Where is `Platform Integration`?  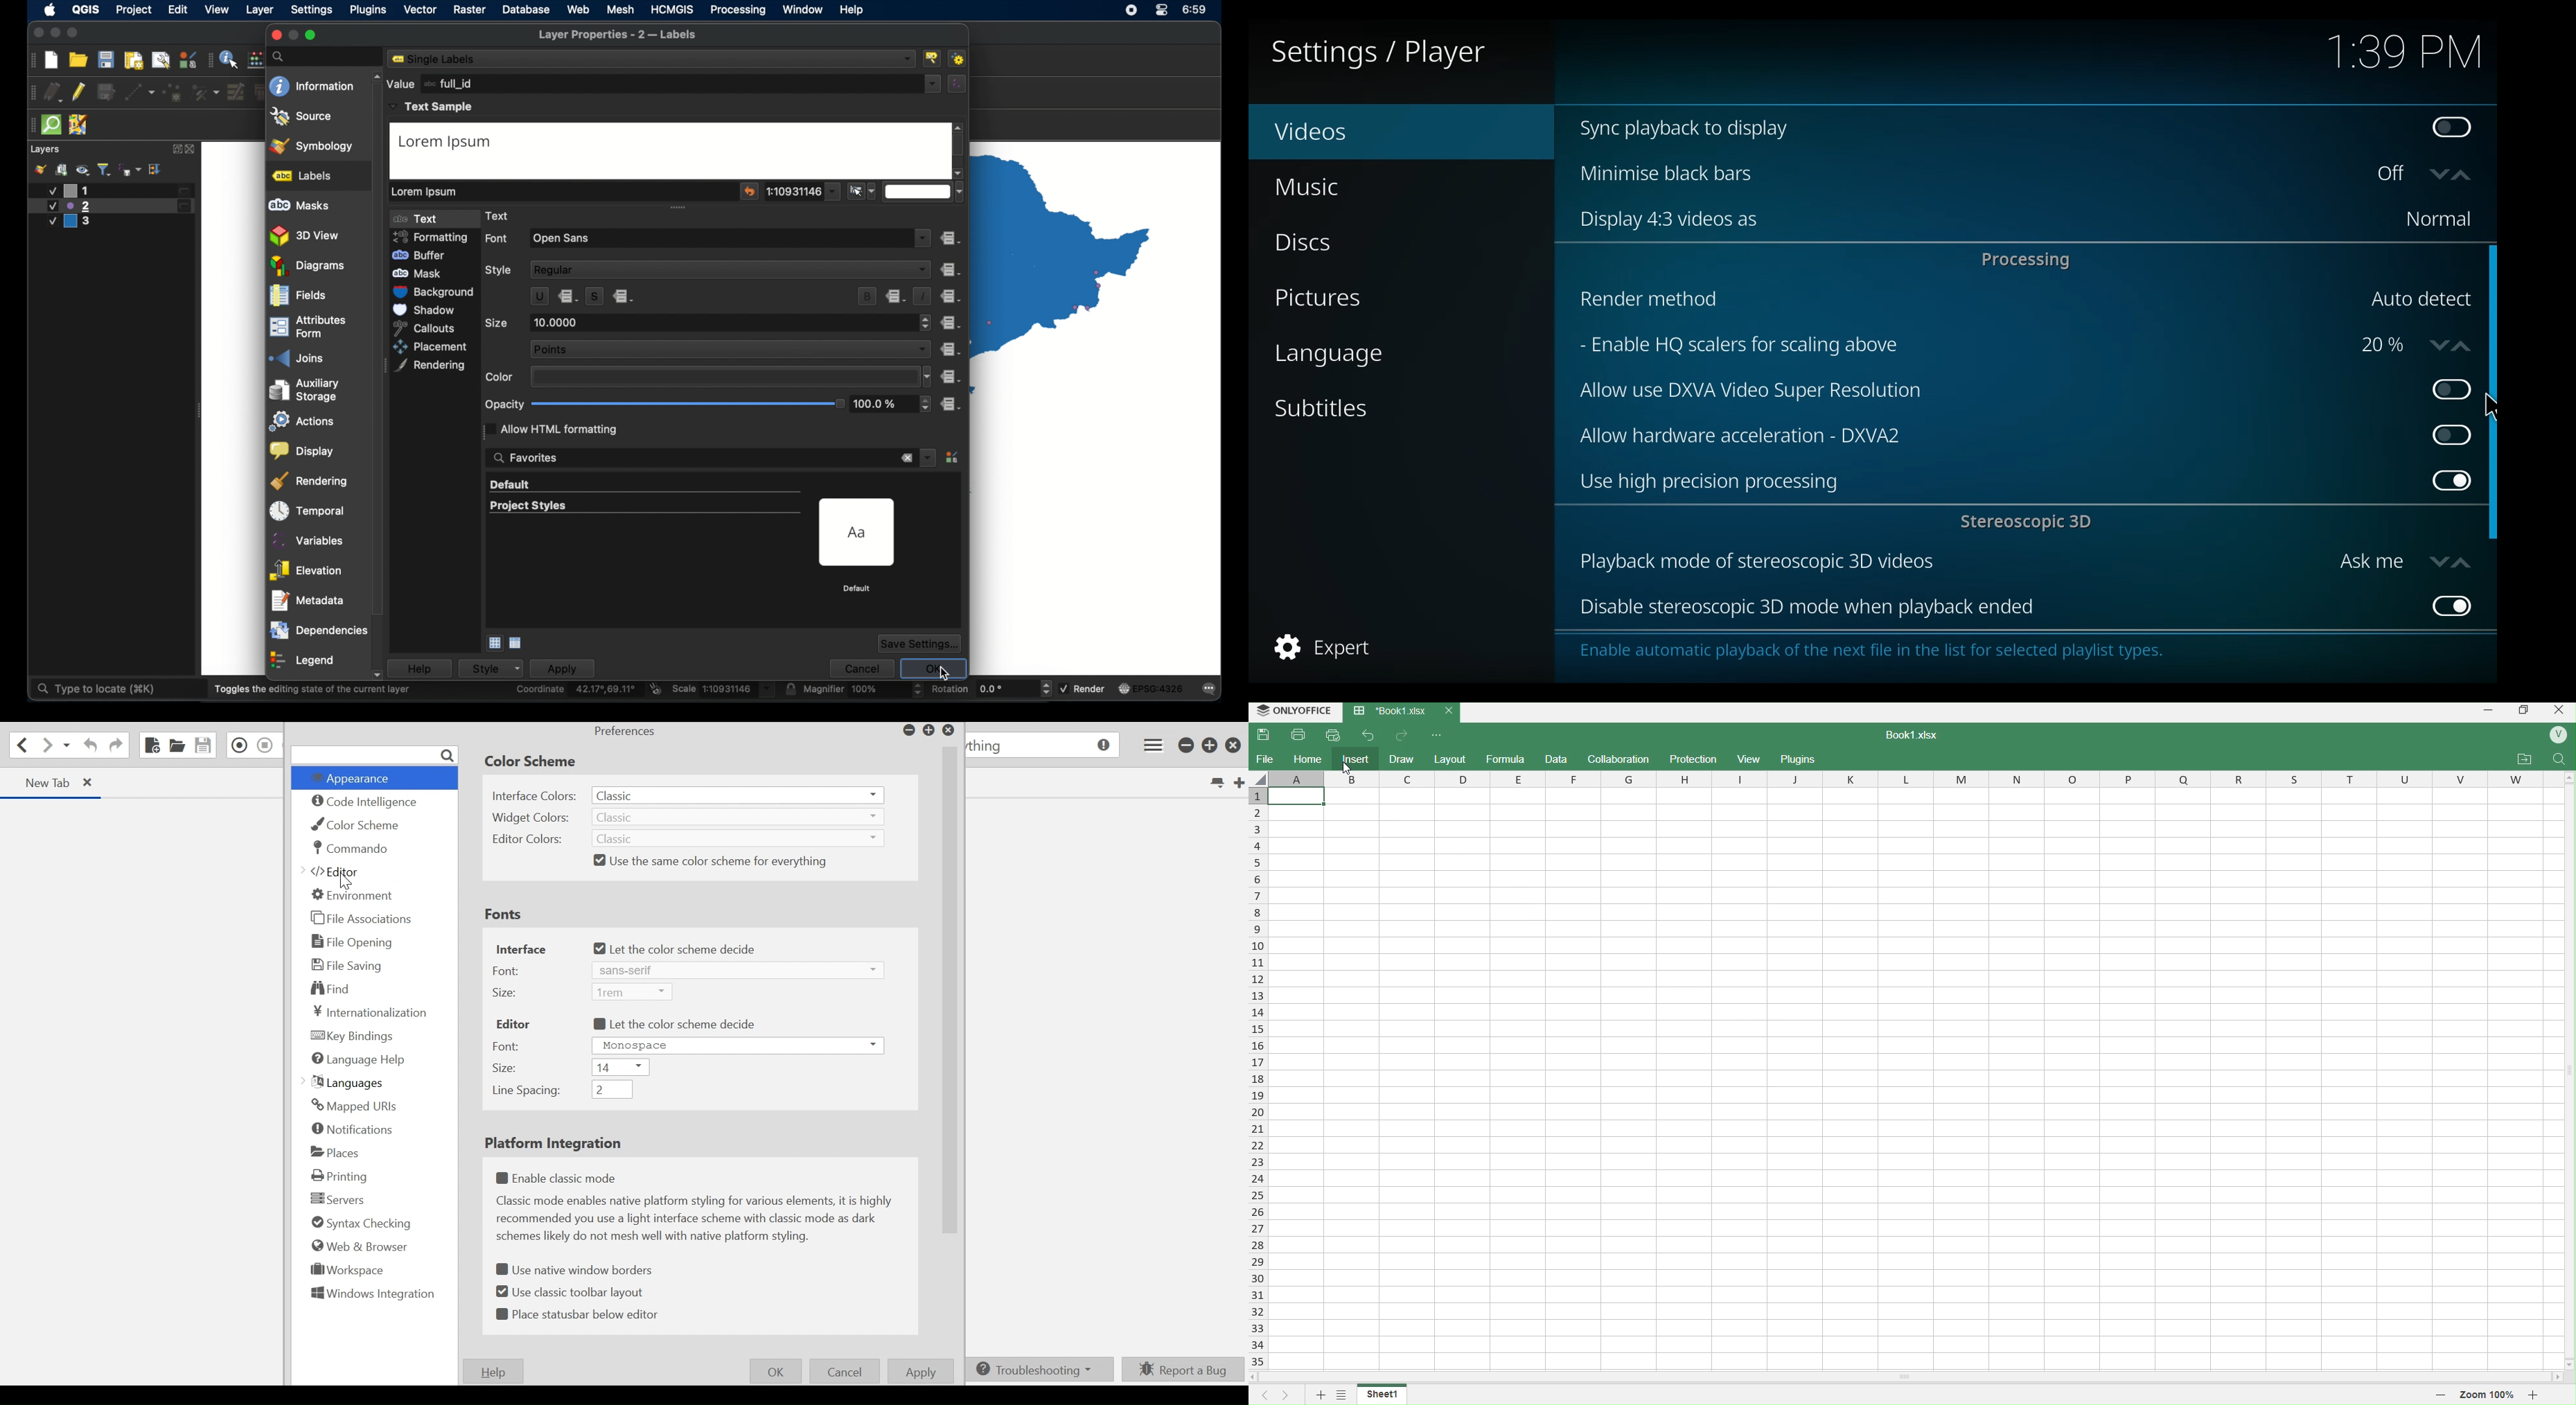 Platform Integration is located at coordinates (561, 1144).